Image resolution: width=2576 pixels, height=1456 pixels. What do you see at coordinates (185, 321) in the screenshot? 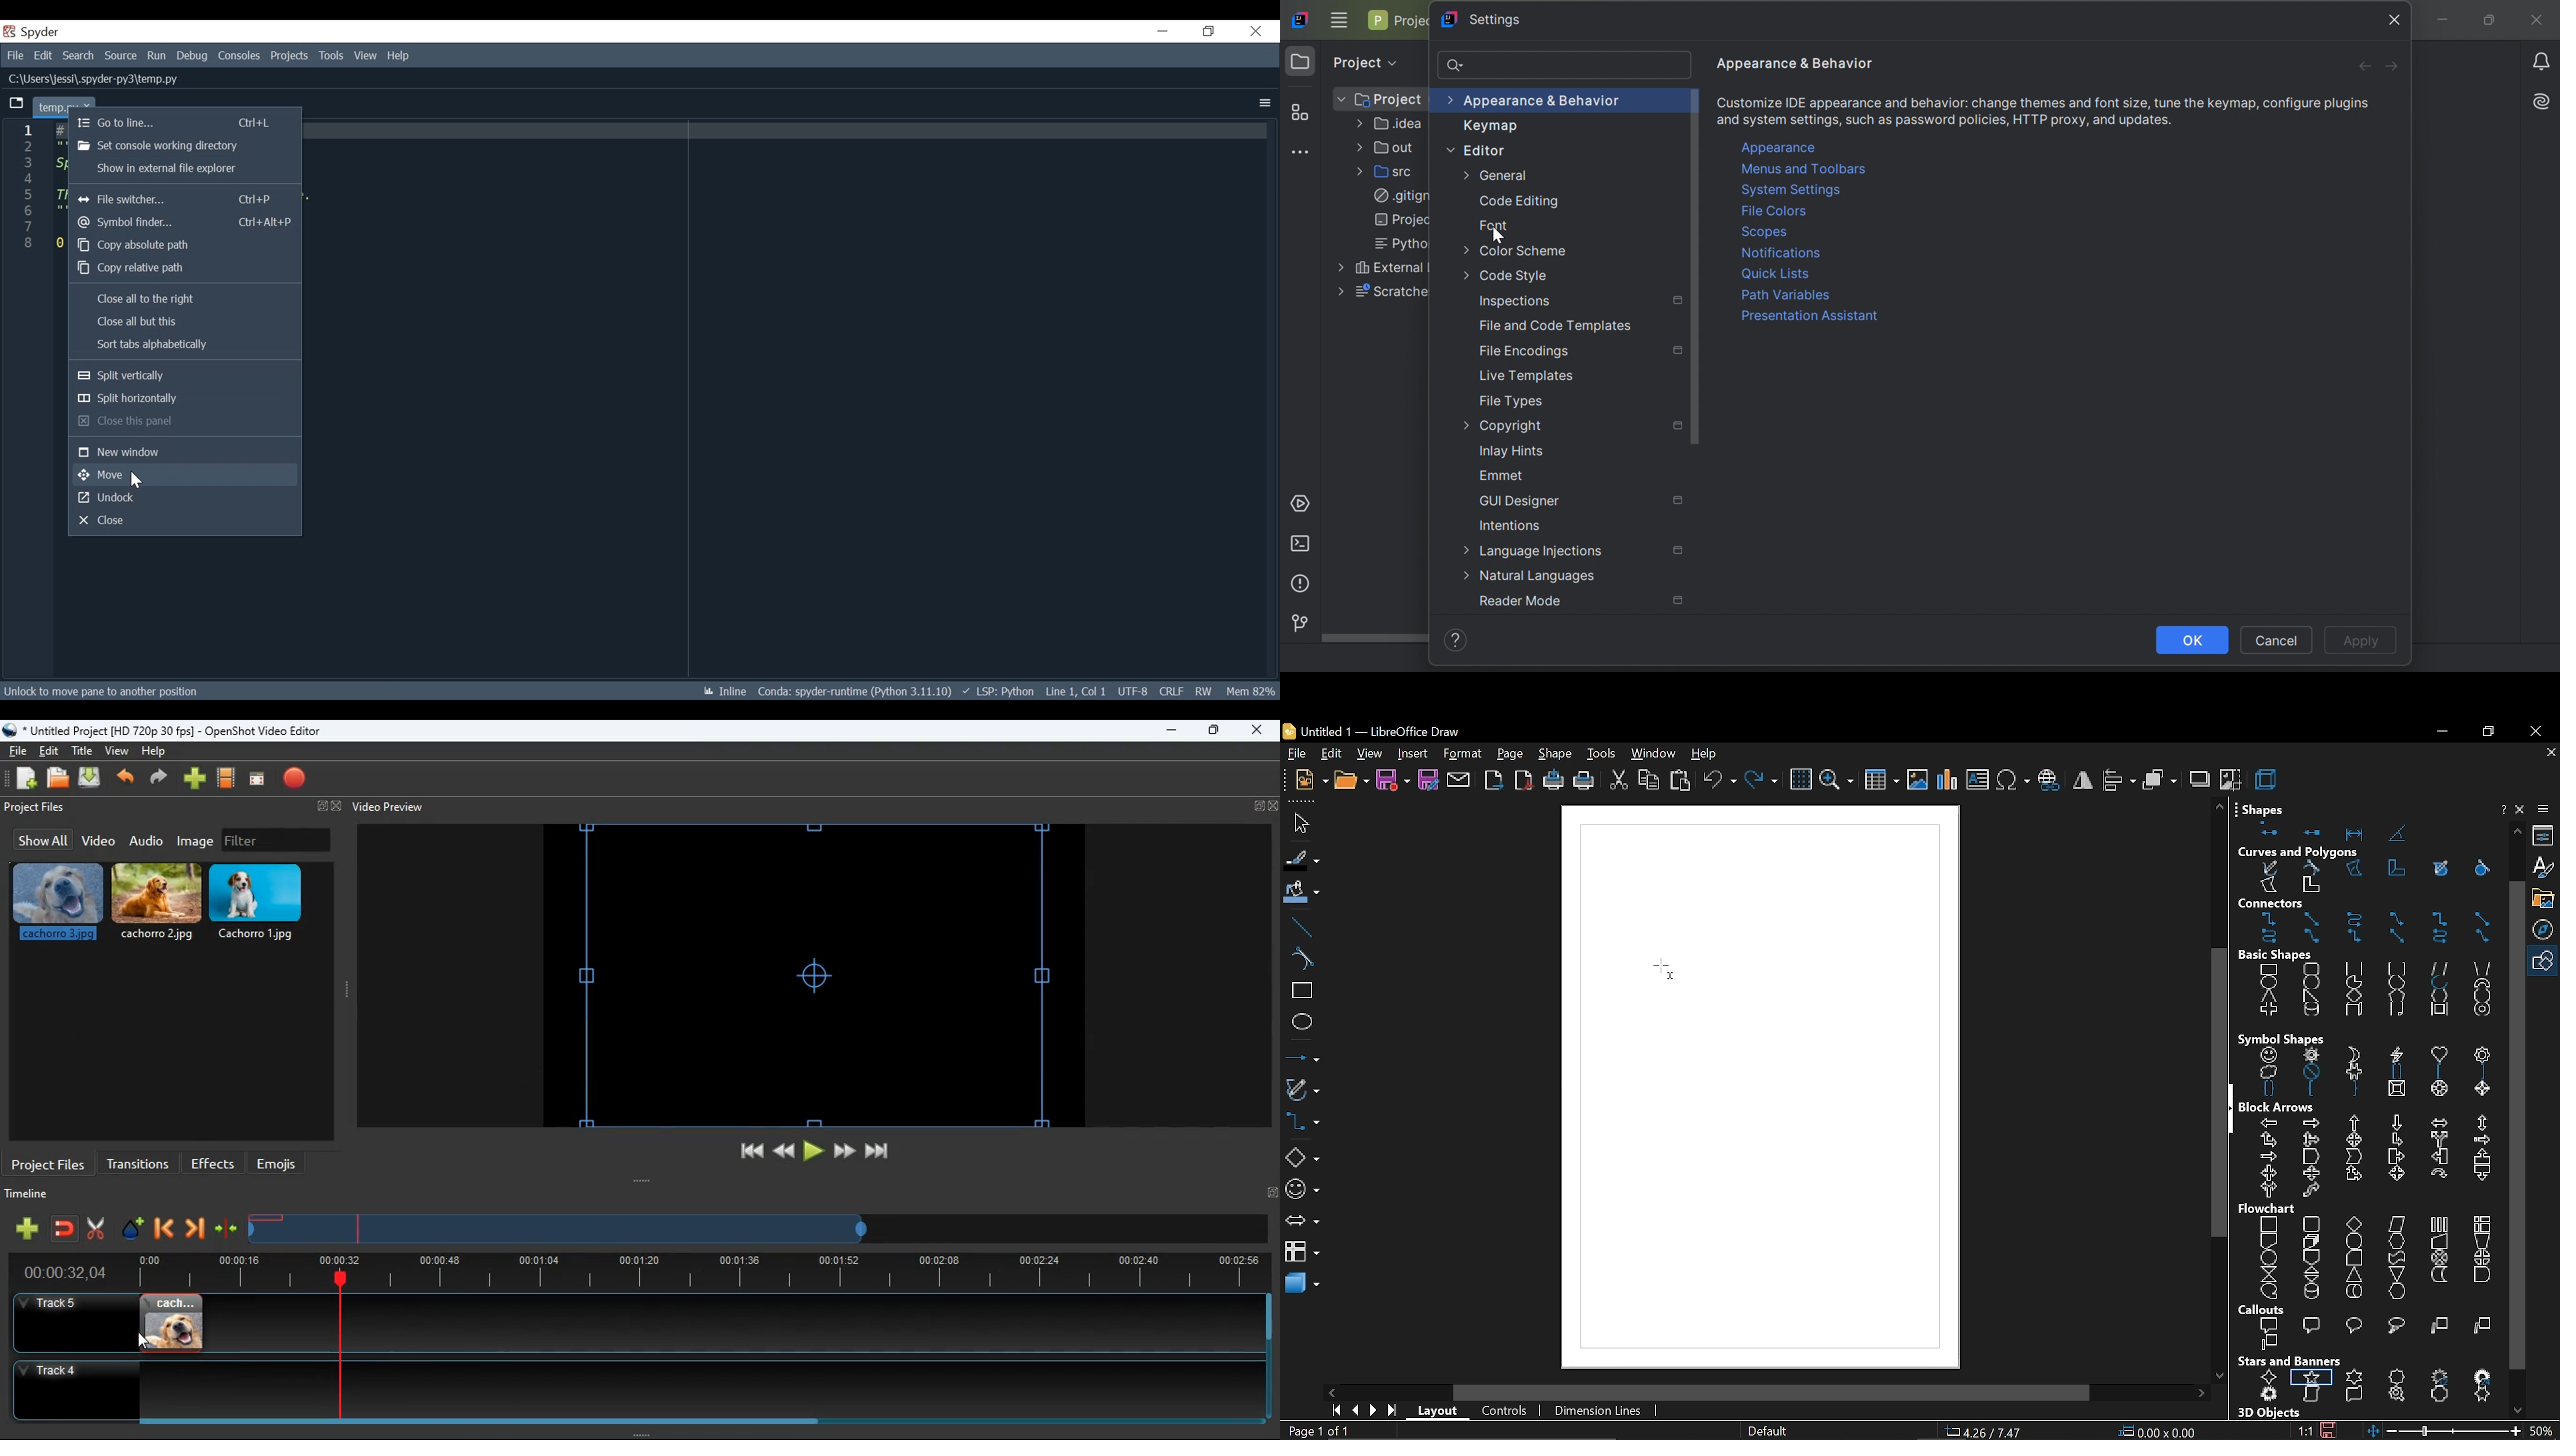
I see `Close all but this` at bounding box center [185, 321].